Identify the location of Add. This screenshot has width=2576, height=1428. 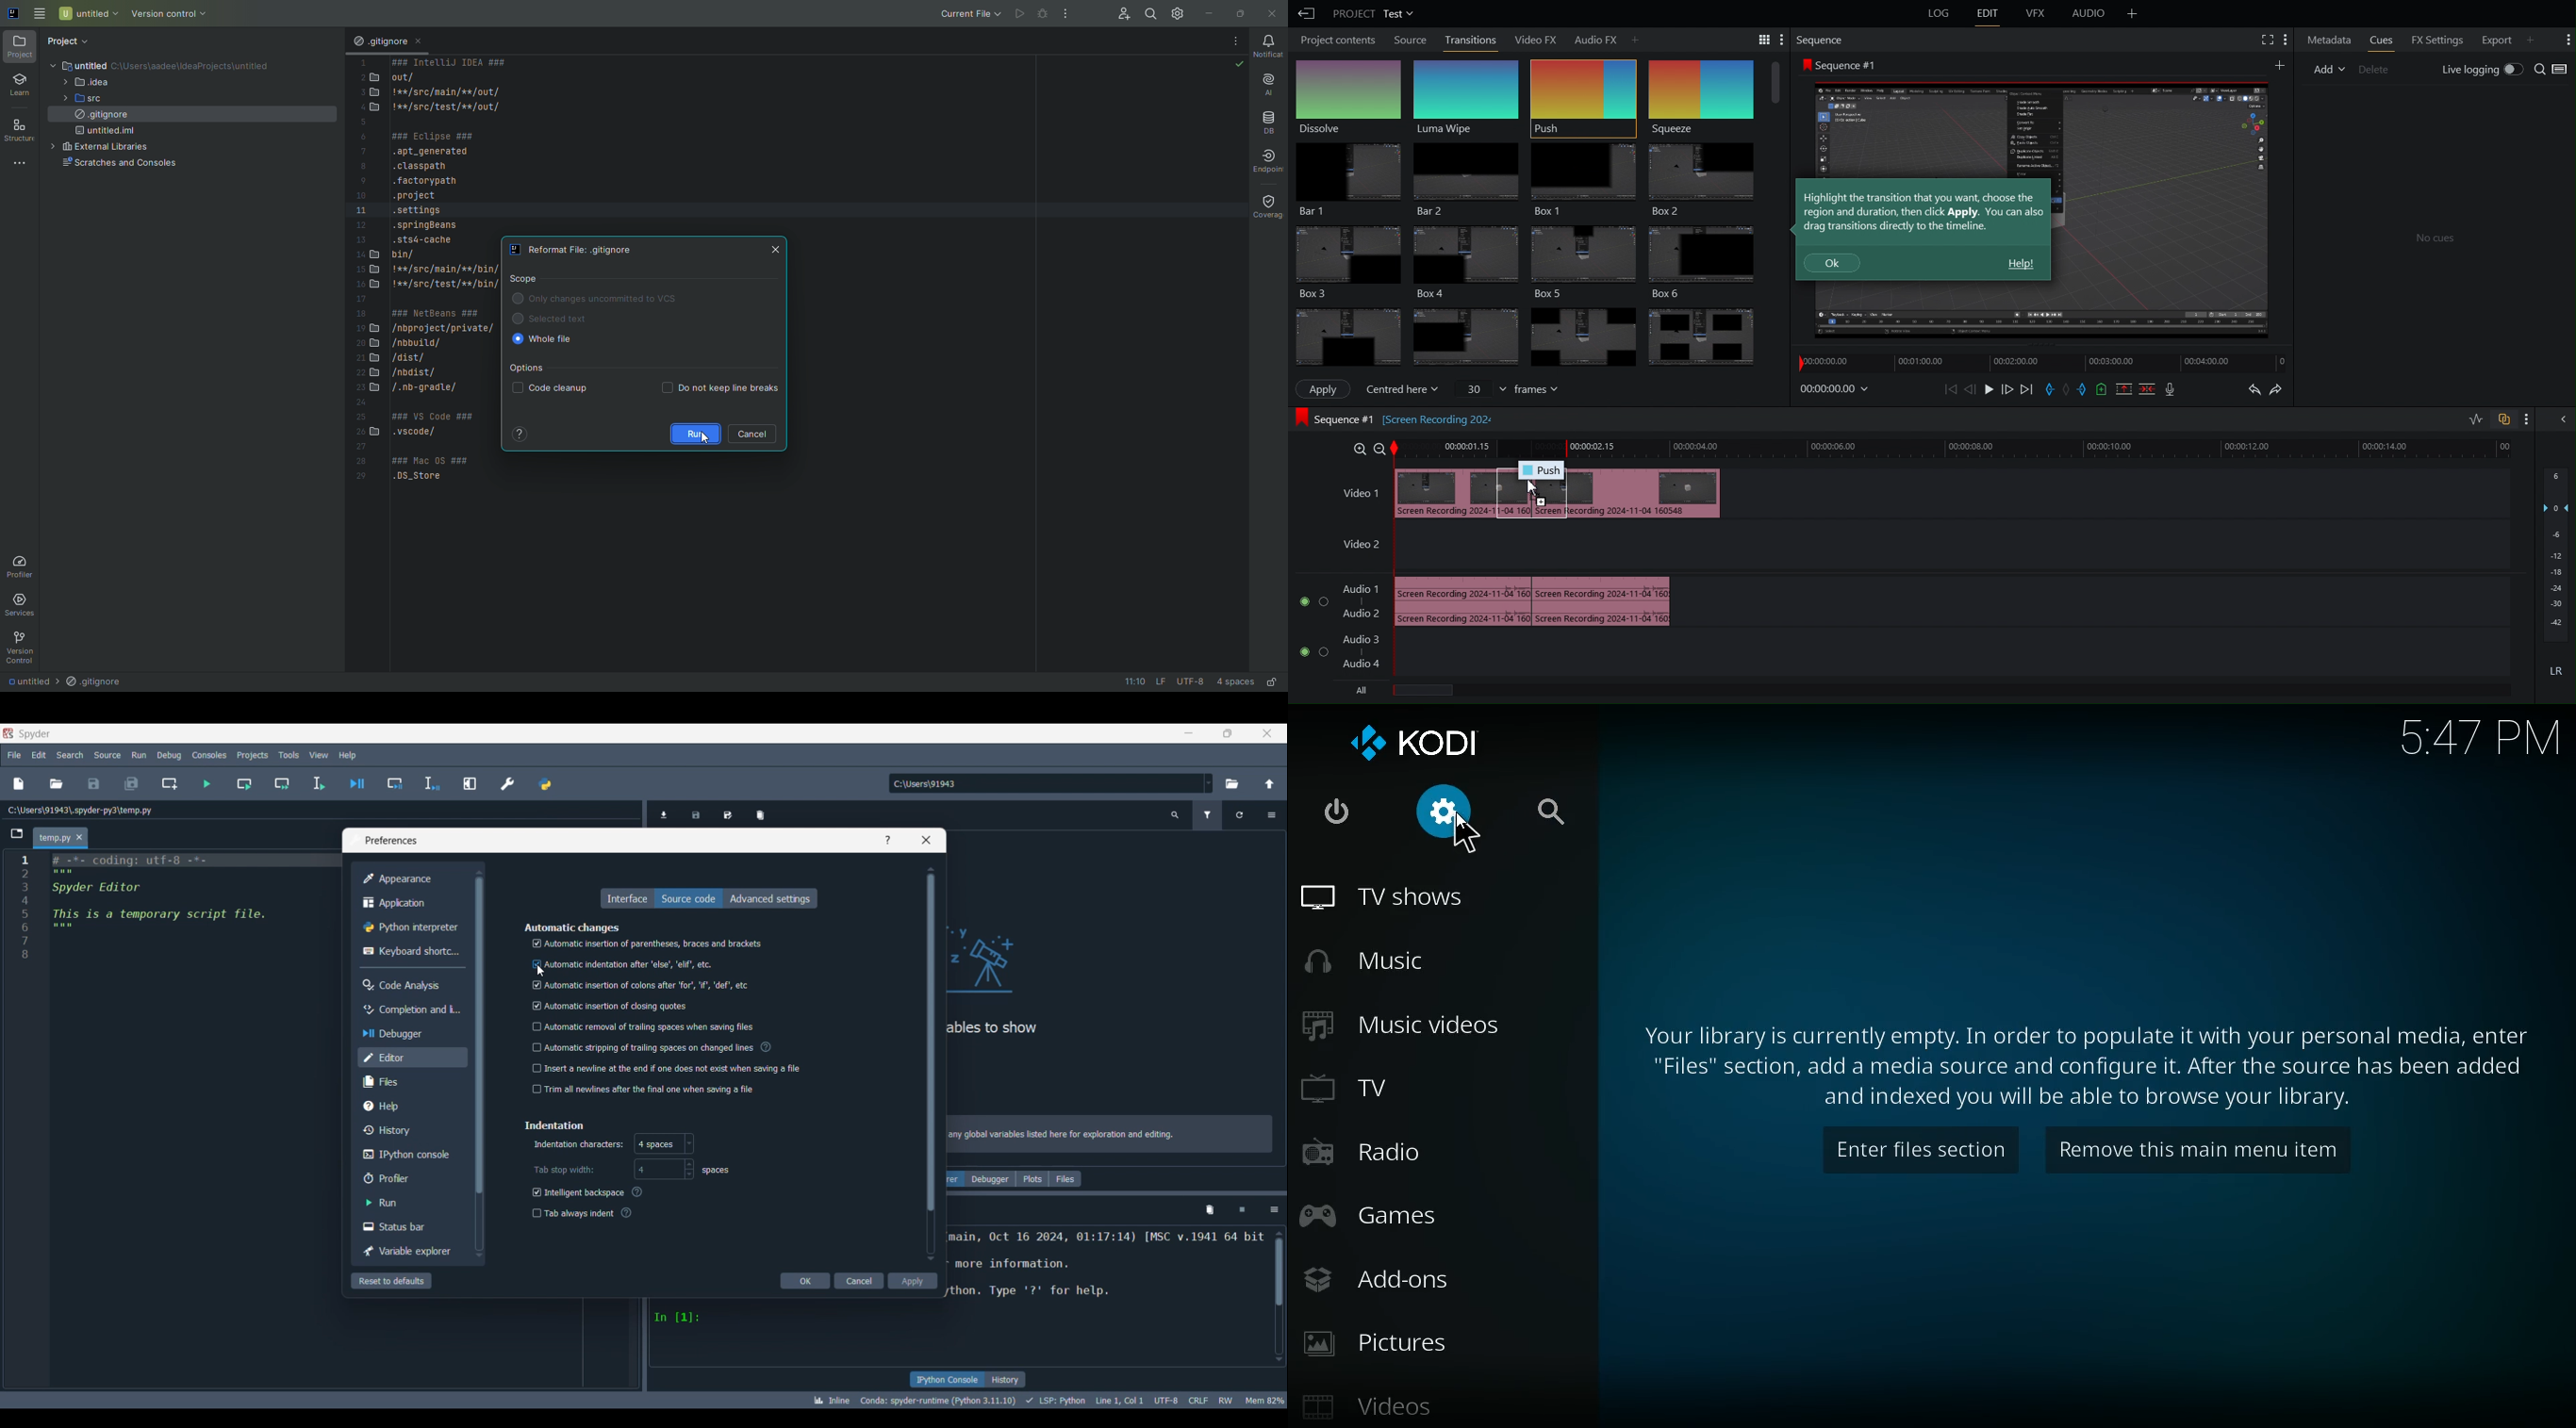
(2530, 40).